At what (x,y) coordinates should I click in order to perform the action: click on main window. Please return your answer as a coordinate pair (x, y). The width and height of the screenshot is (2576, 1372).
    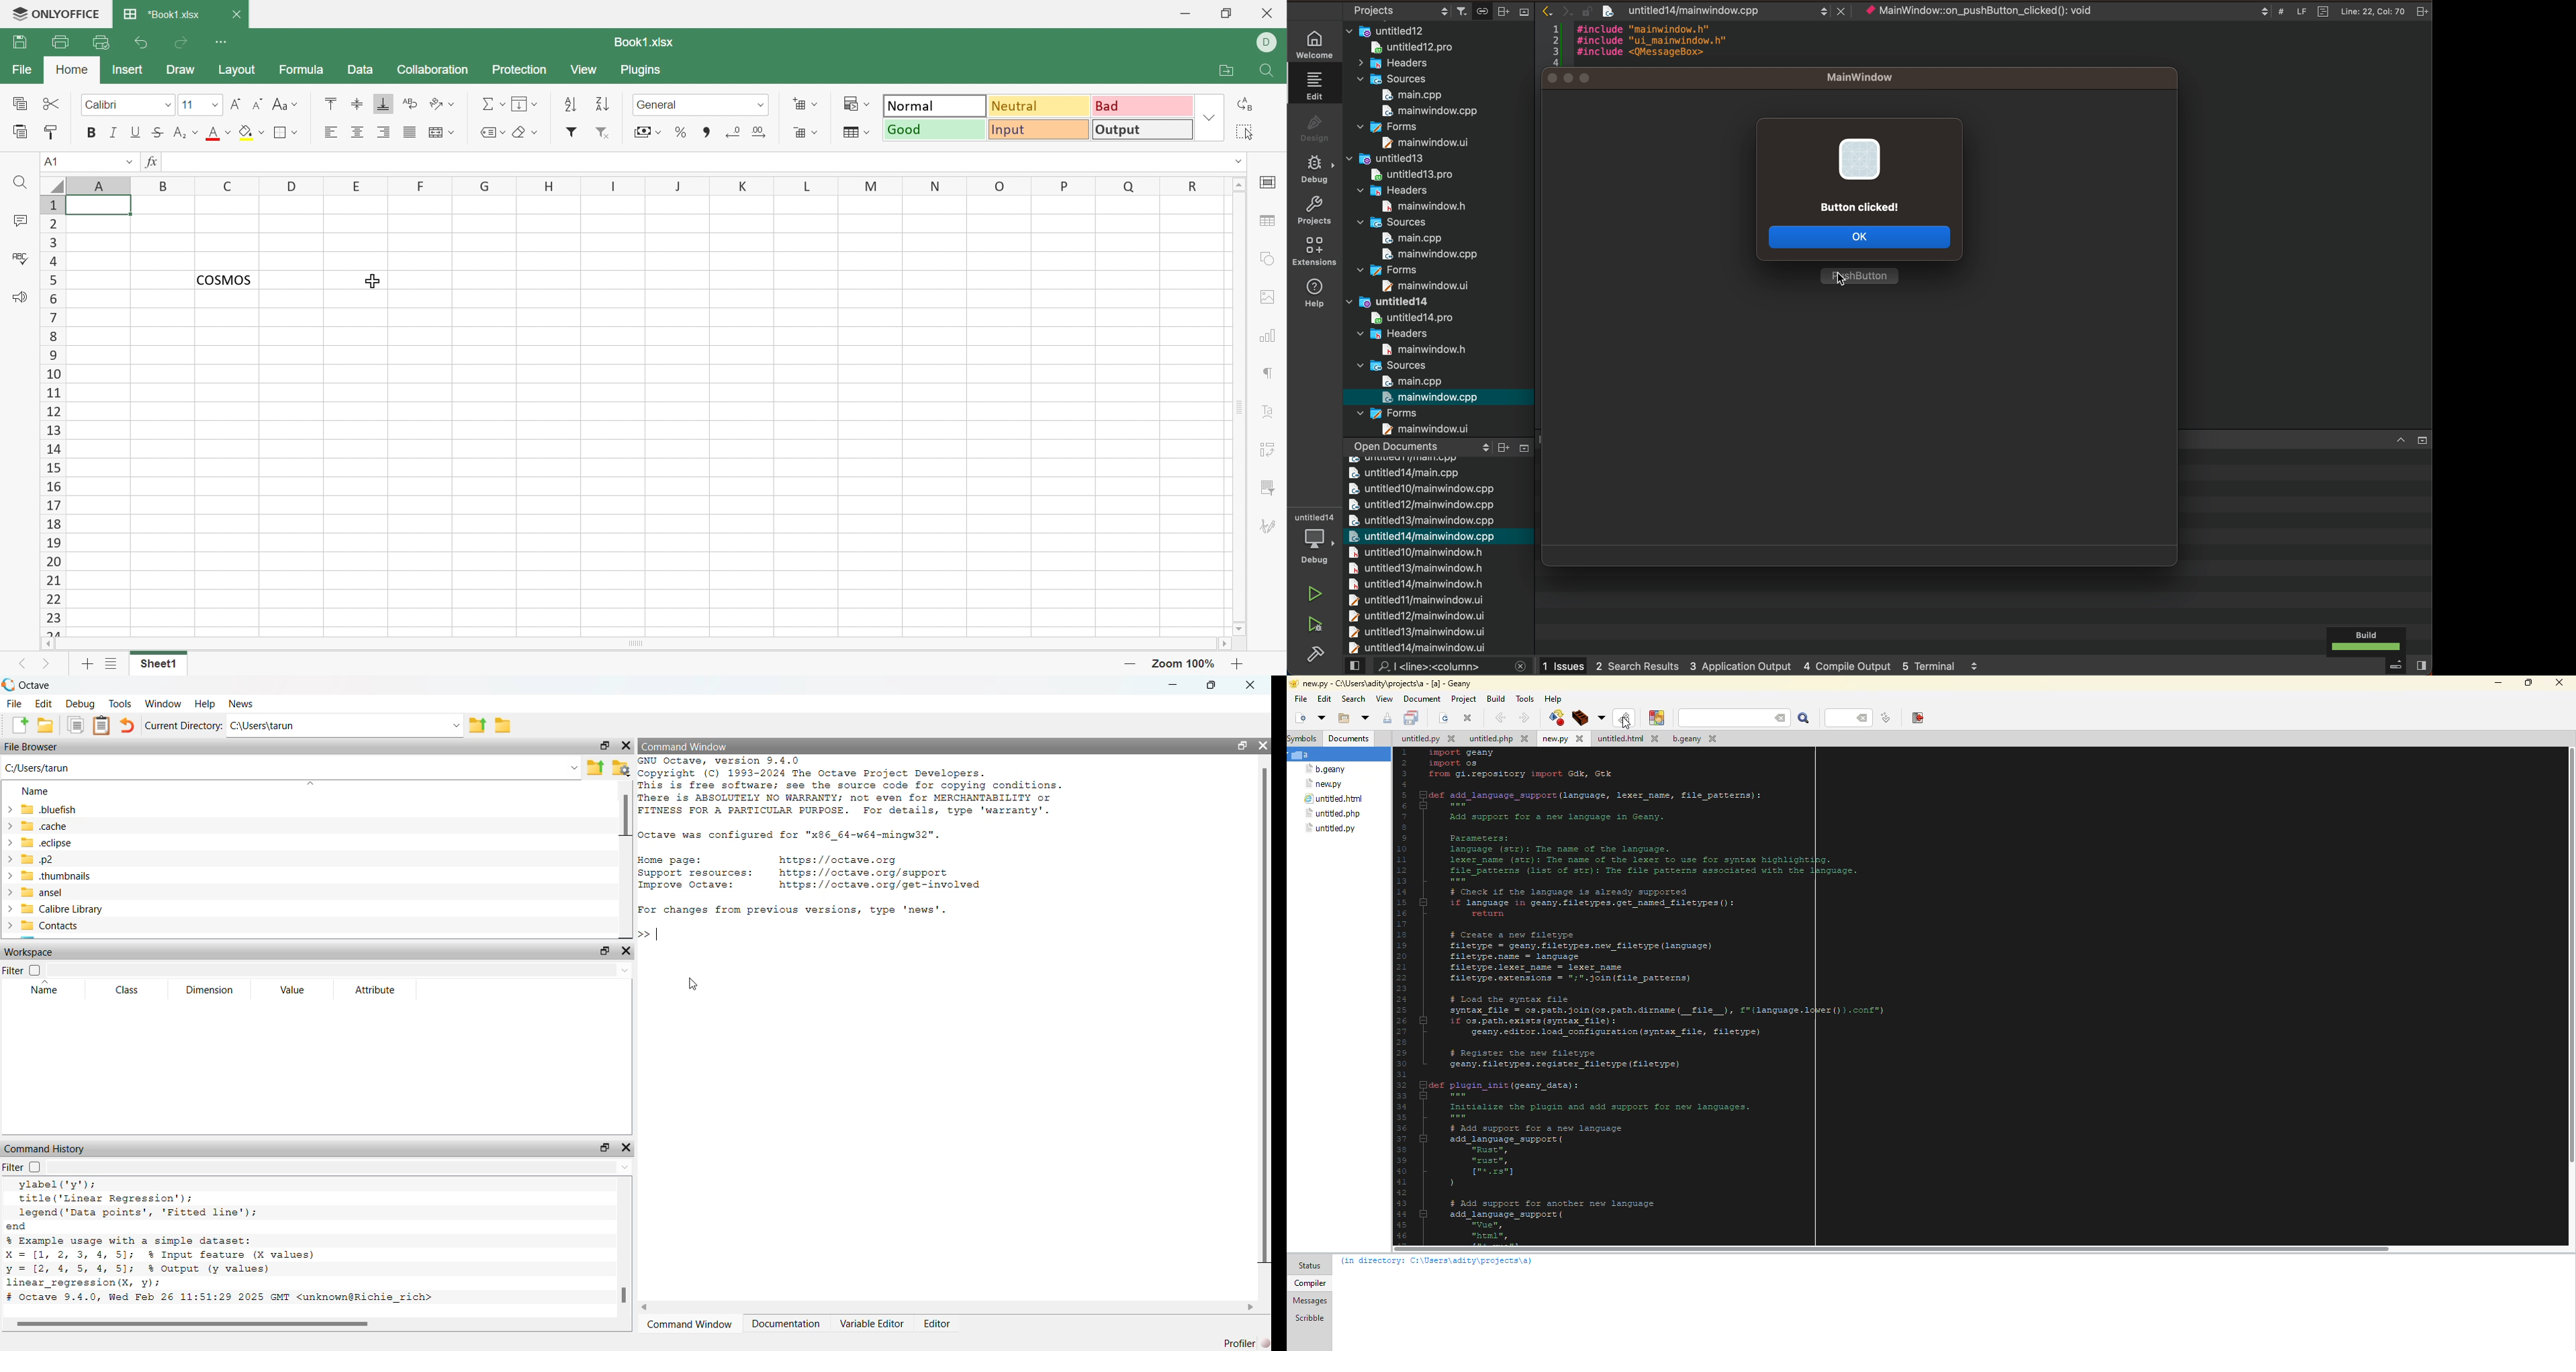
    Looking at the image, I should click on (1426, 254).